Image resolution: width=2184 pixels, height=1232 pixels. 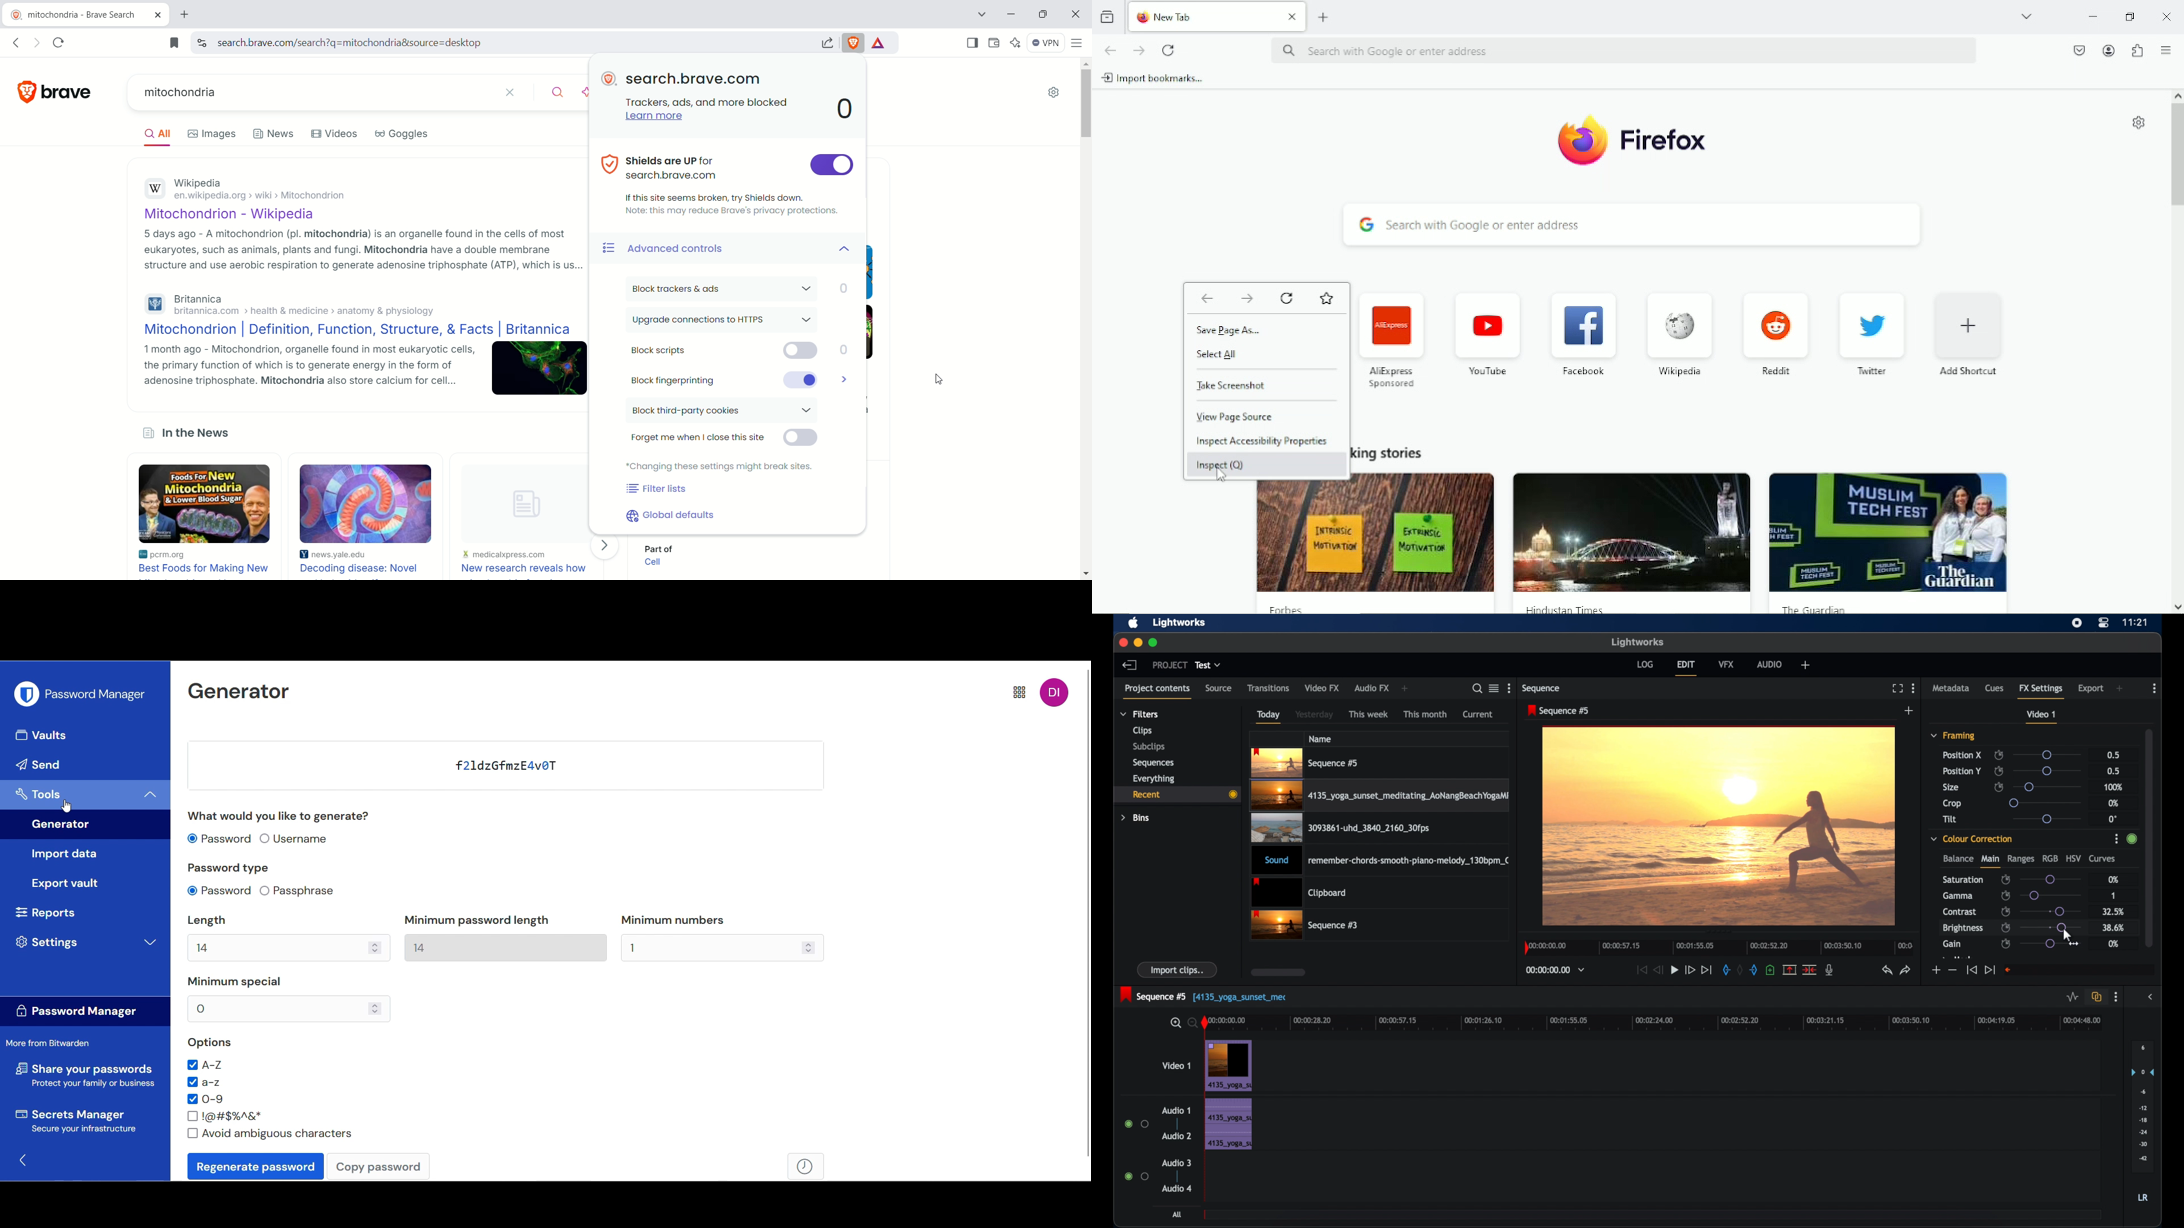 What do you see at coordinates (1153, 779) in the screenshot?
I see `everything` at bounding box center [1153, 779].